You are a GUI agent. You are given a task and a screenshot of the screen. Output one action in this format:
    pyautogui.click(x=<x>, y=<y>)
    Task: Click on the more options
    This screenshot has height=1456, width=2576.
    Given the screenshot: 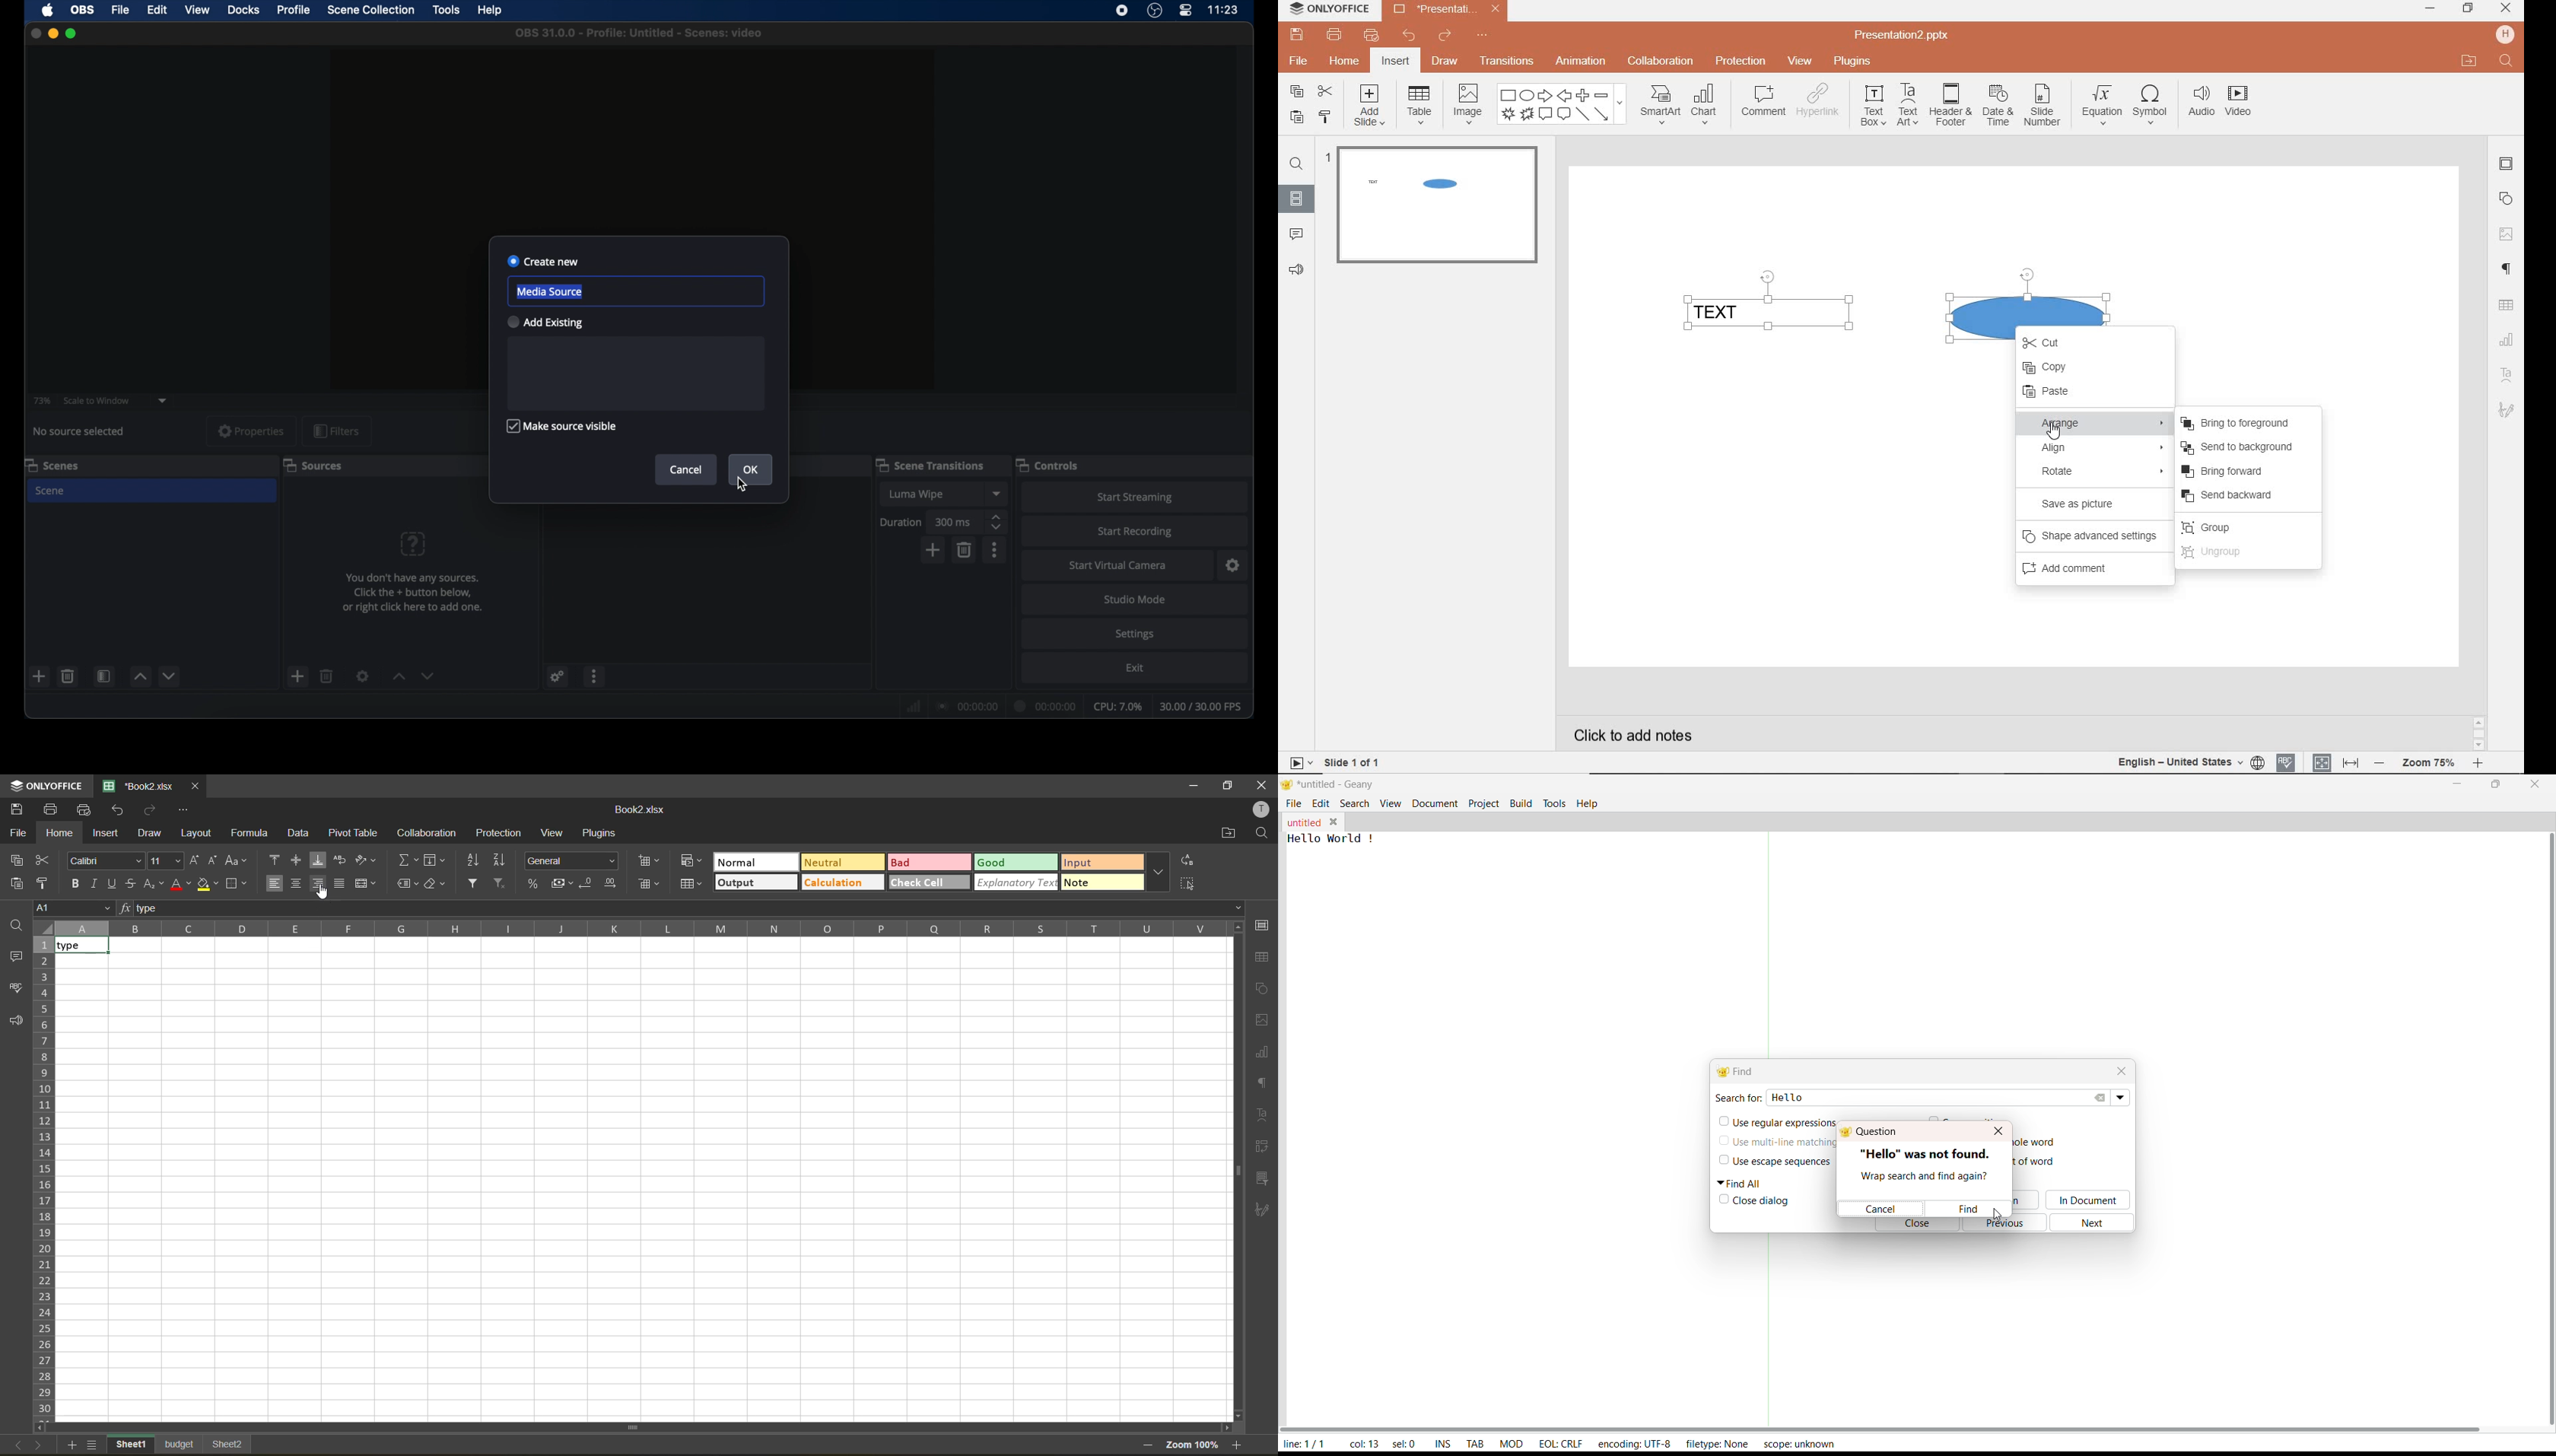 What is the action you would take?
    pyautogui.click(x=596, y=676)
    